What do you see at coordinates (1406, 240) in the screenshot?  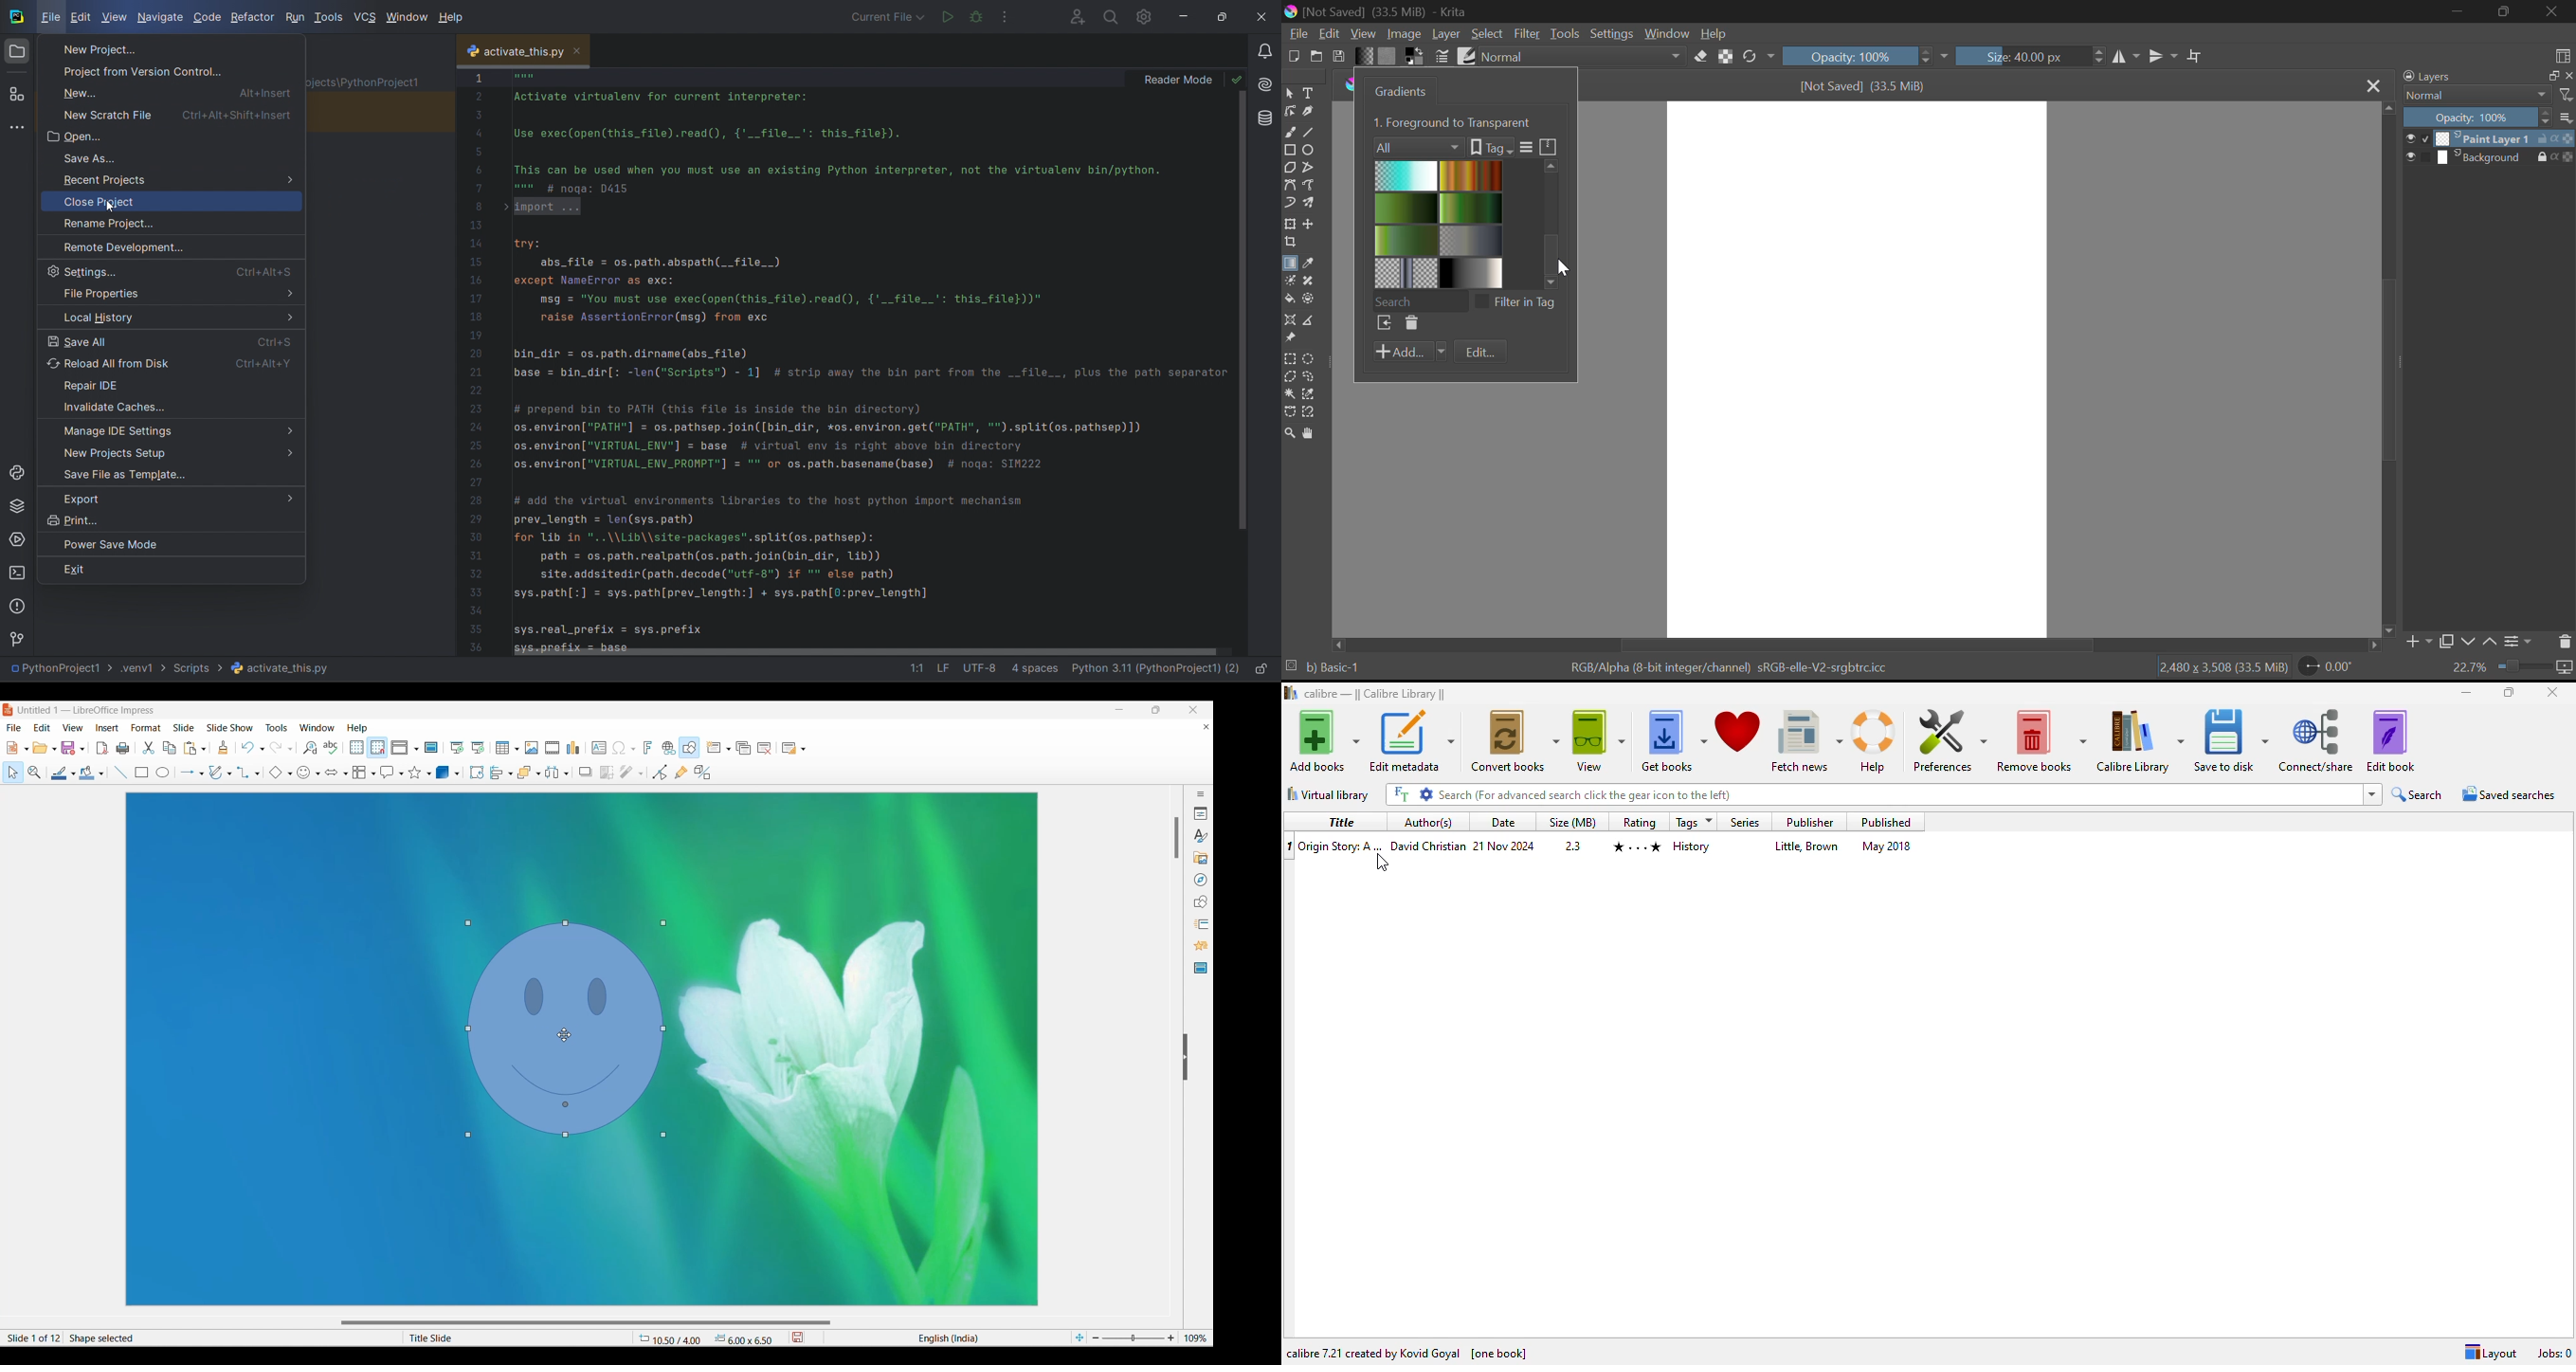 I see `Gradient 5` at bounding box center [1406, 240].